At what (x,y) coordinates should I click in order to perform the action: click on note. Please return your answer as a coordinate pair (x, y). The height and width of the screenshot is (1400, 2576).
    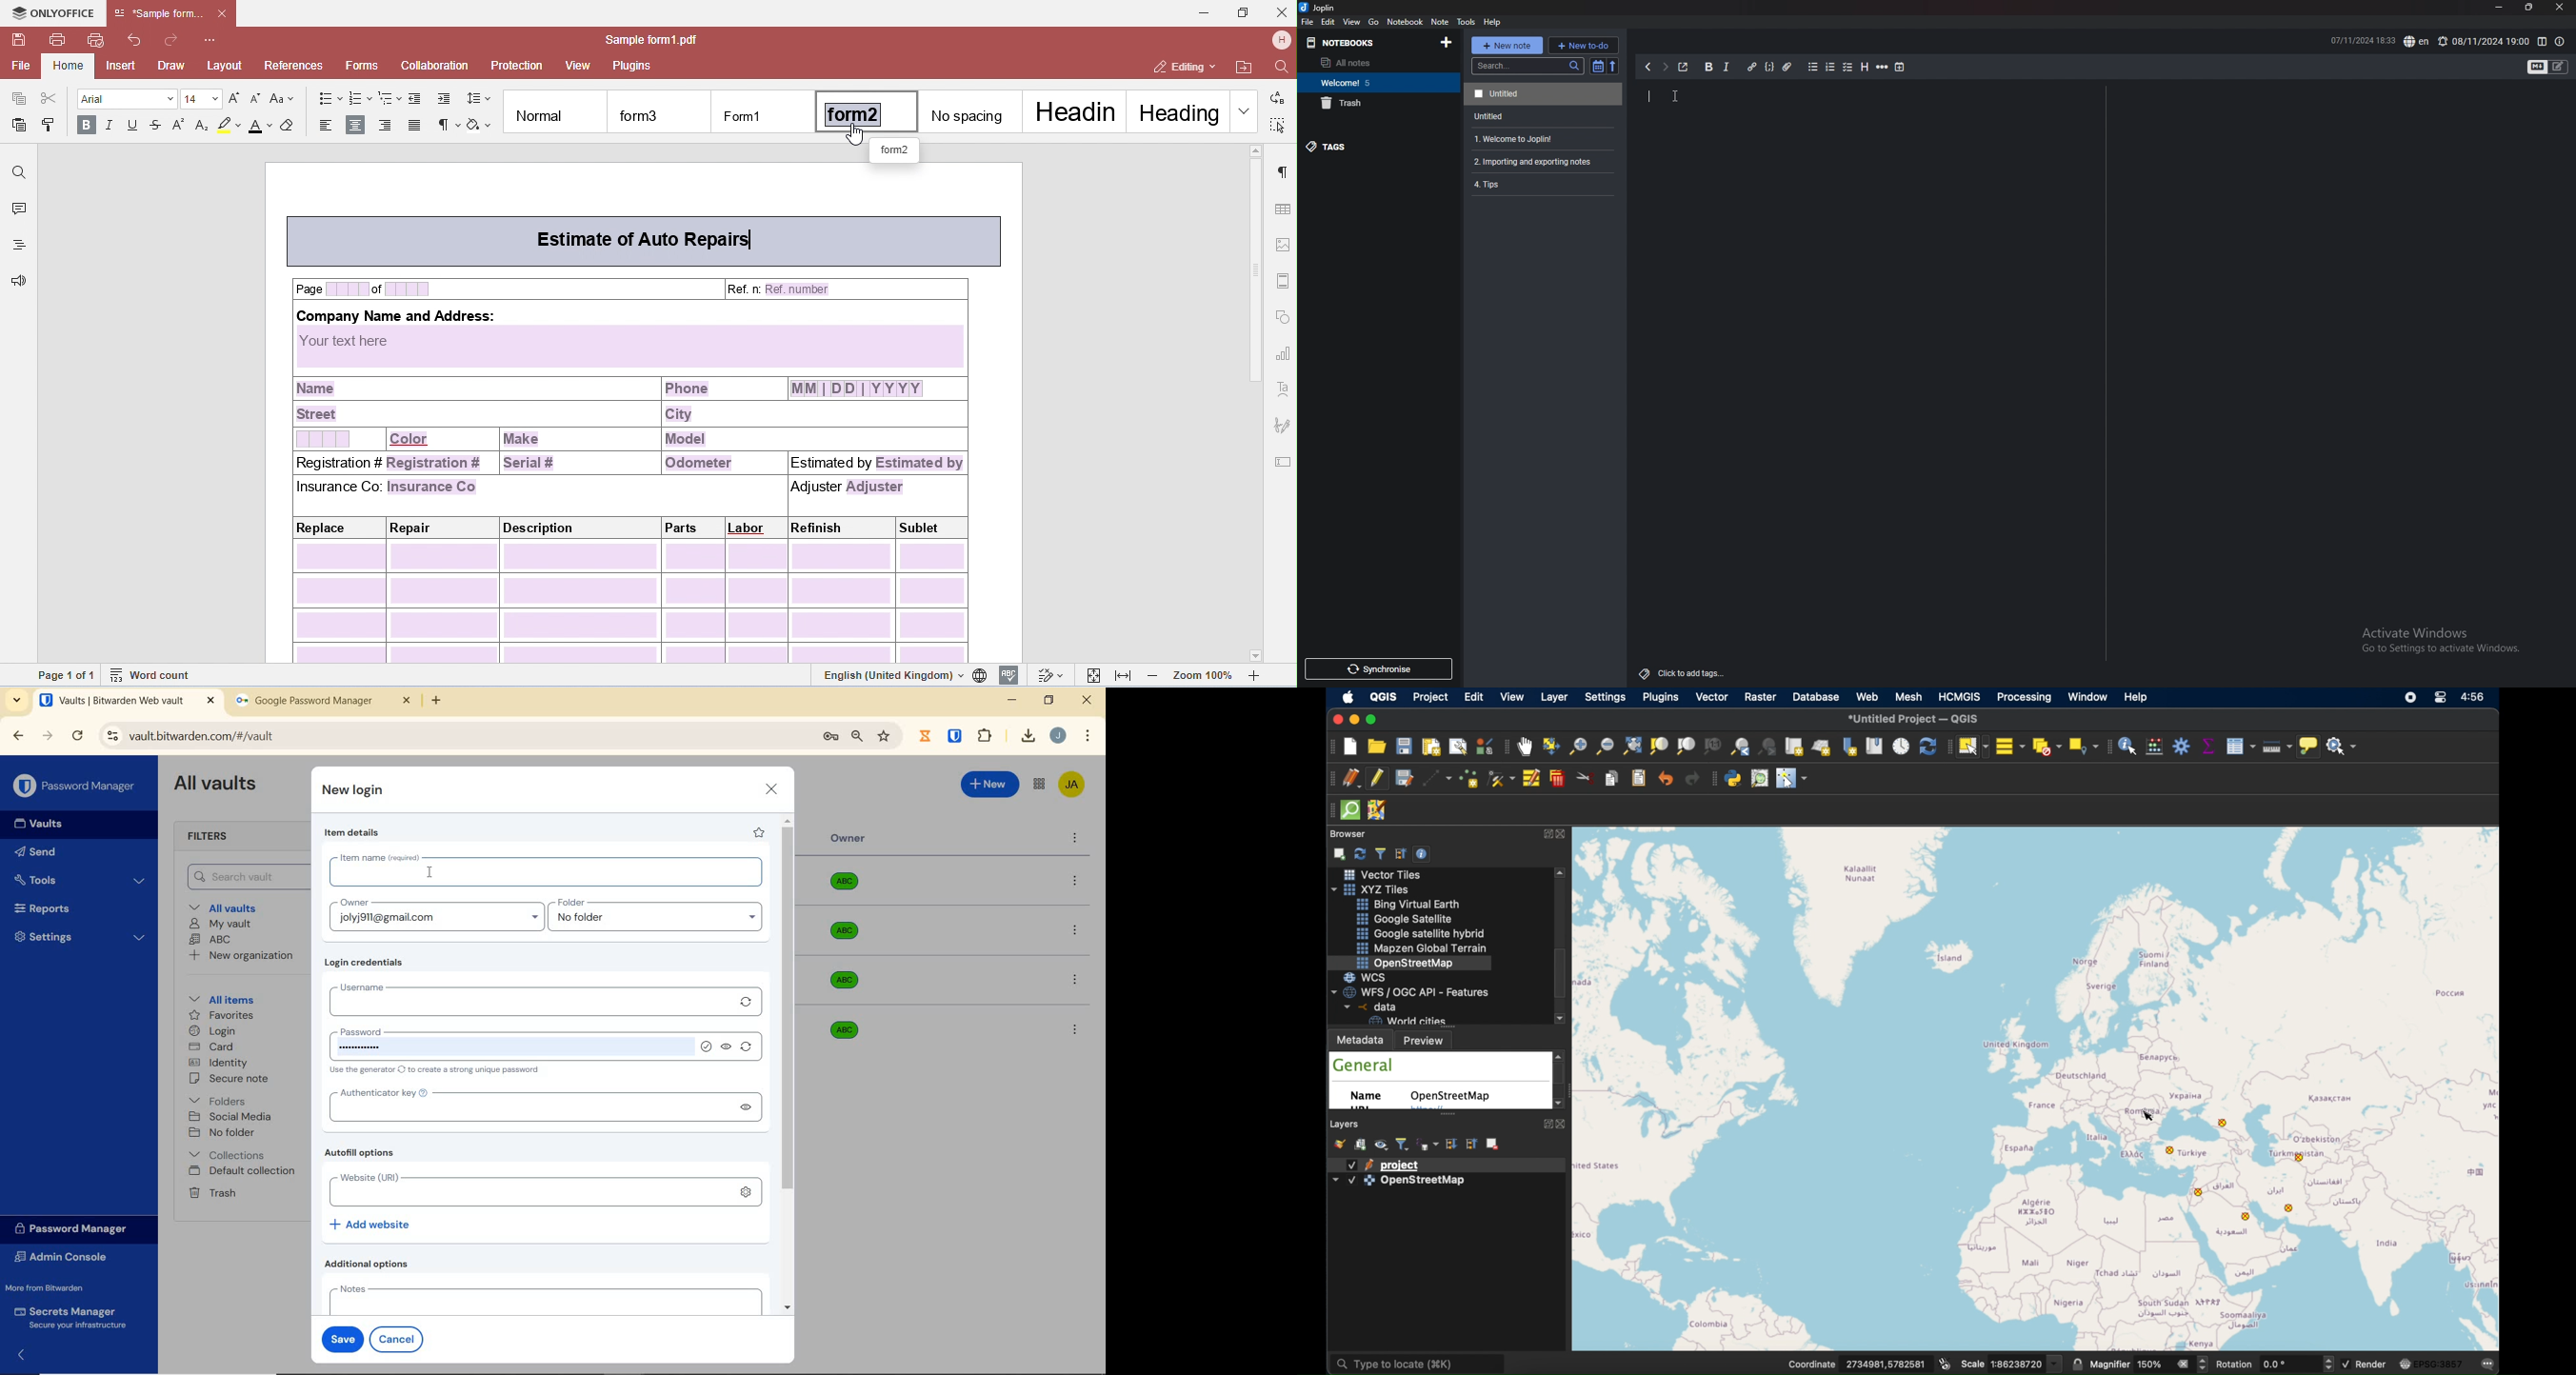
    Looking at the image, I should click on (1441, 22).